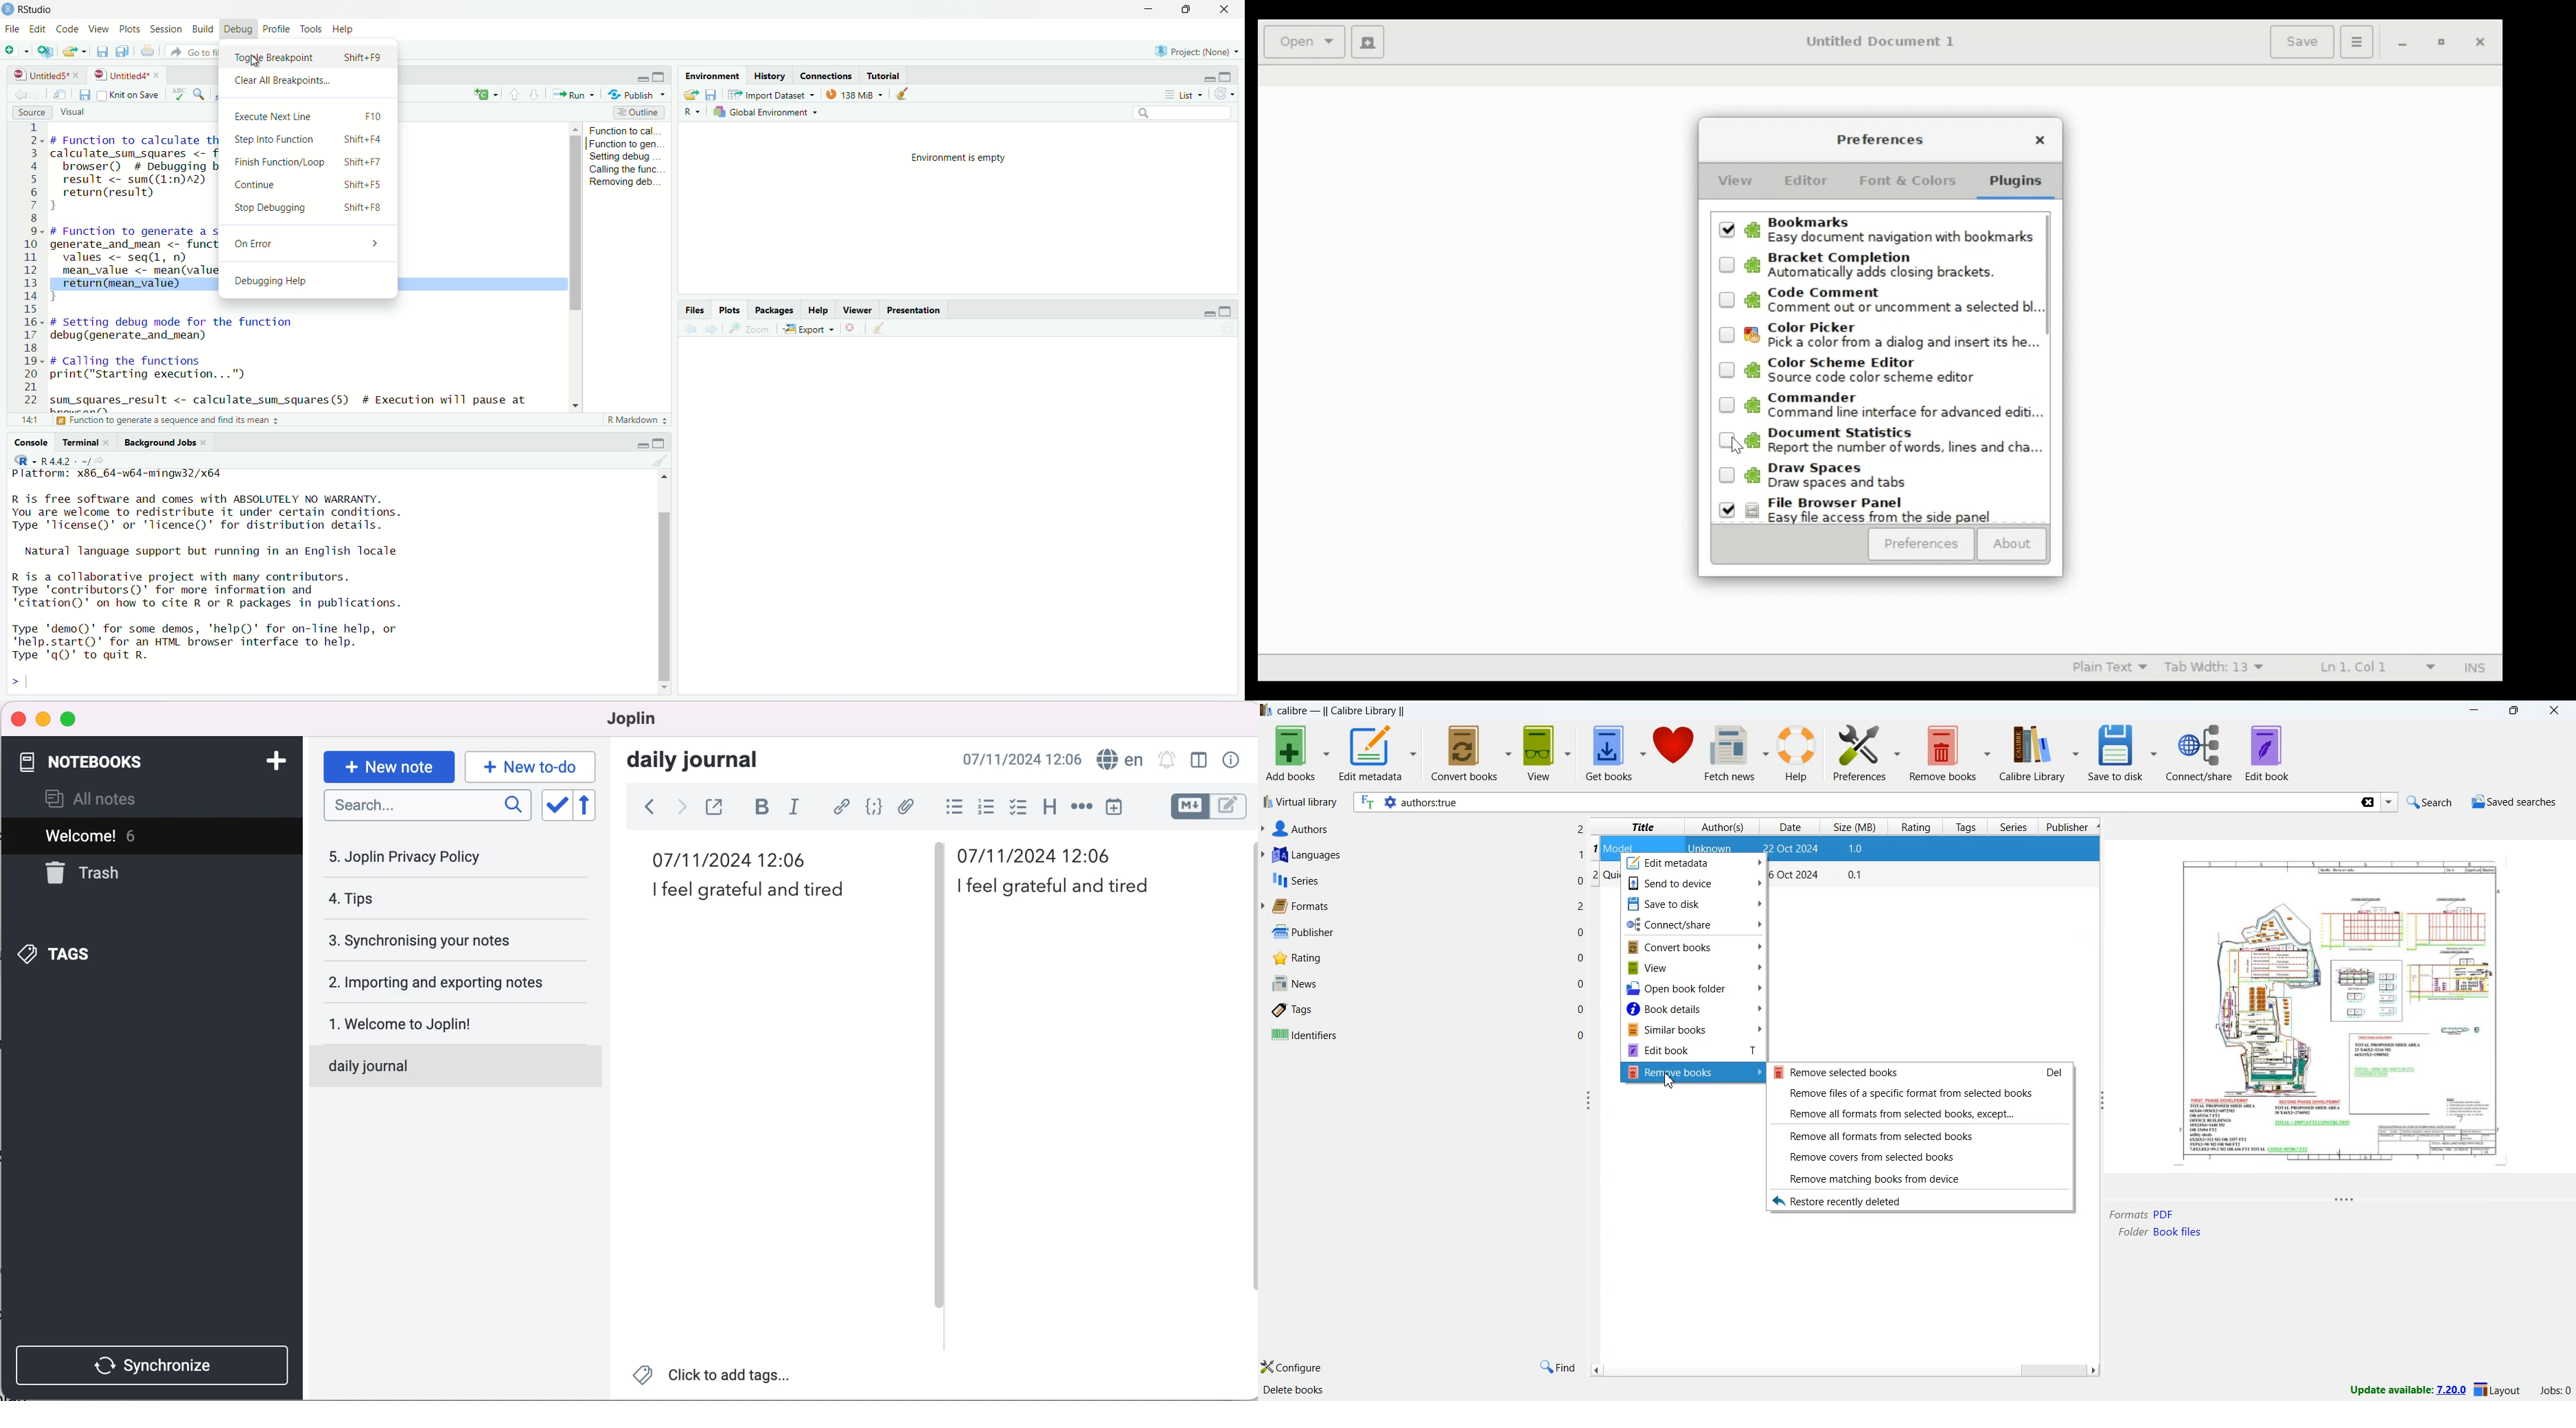  I want to click on minimize, so click(1203, 311).